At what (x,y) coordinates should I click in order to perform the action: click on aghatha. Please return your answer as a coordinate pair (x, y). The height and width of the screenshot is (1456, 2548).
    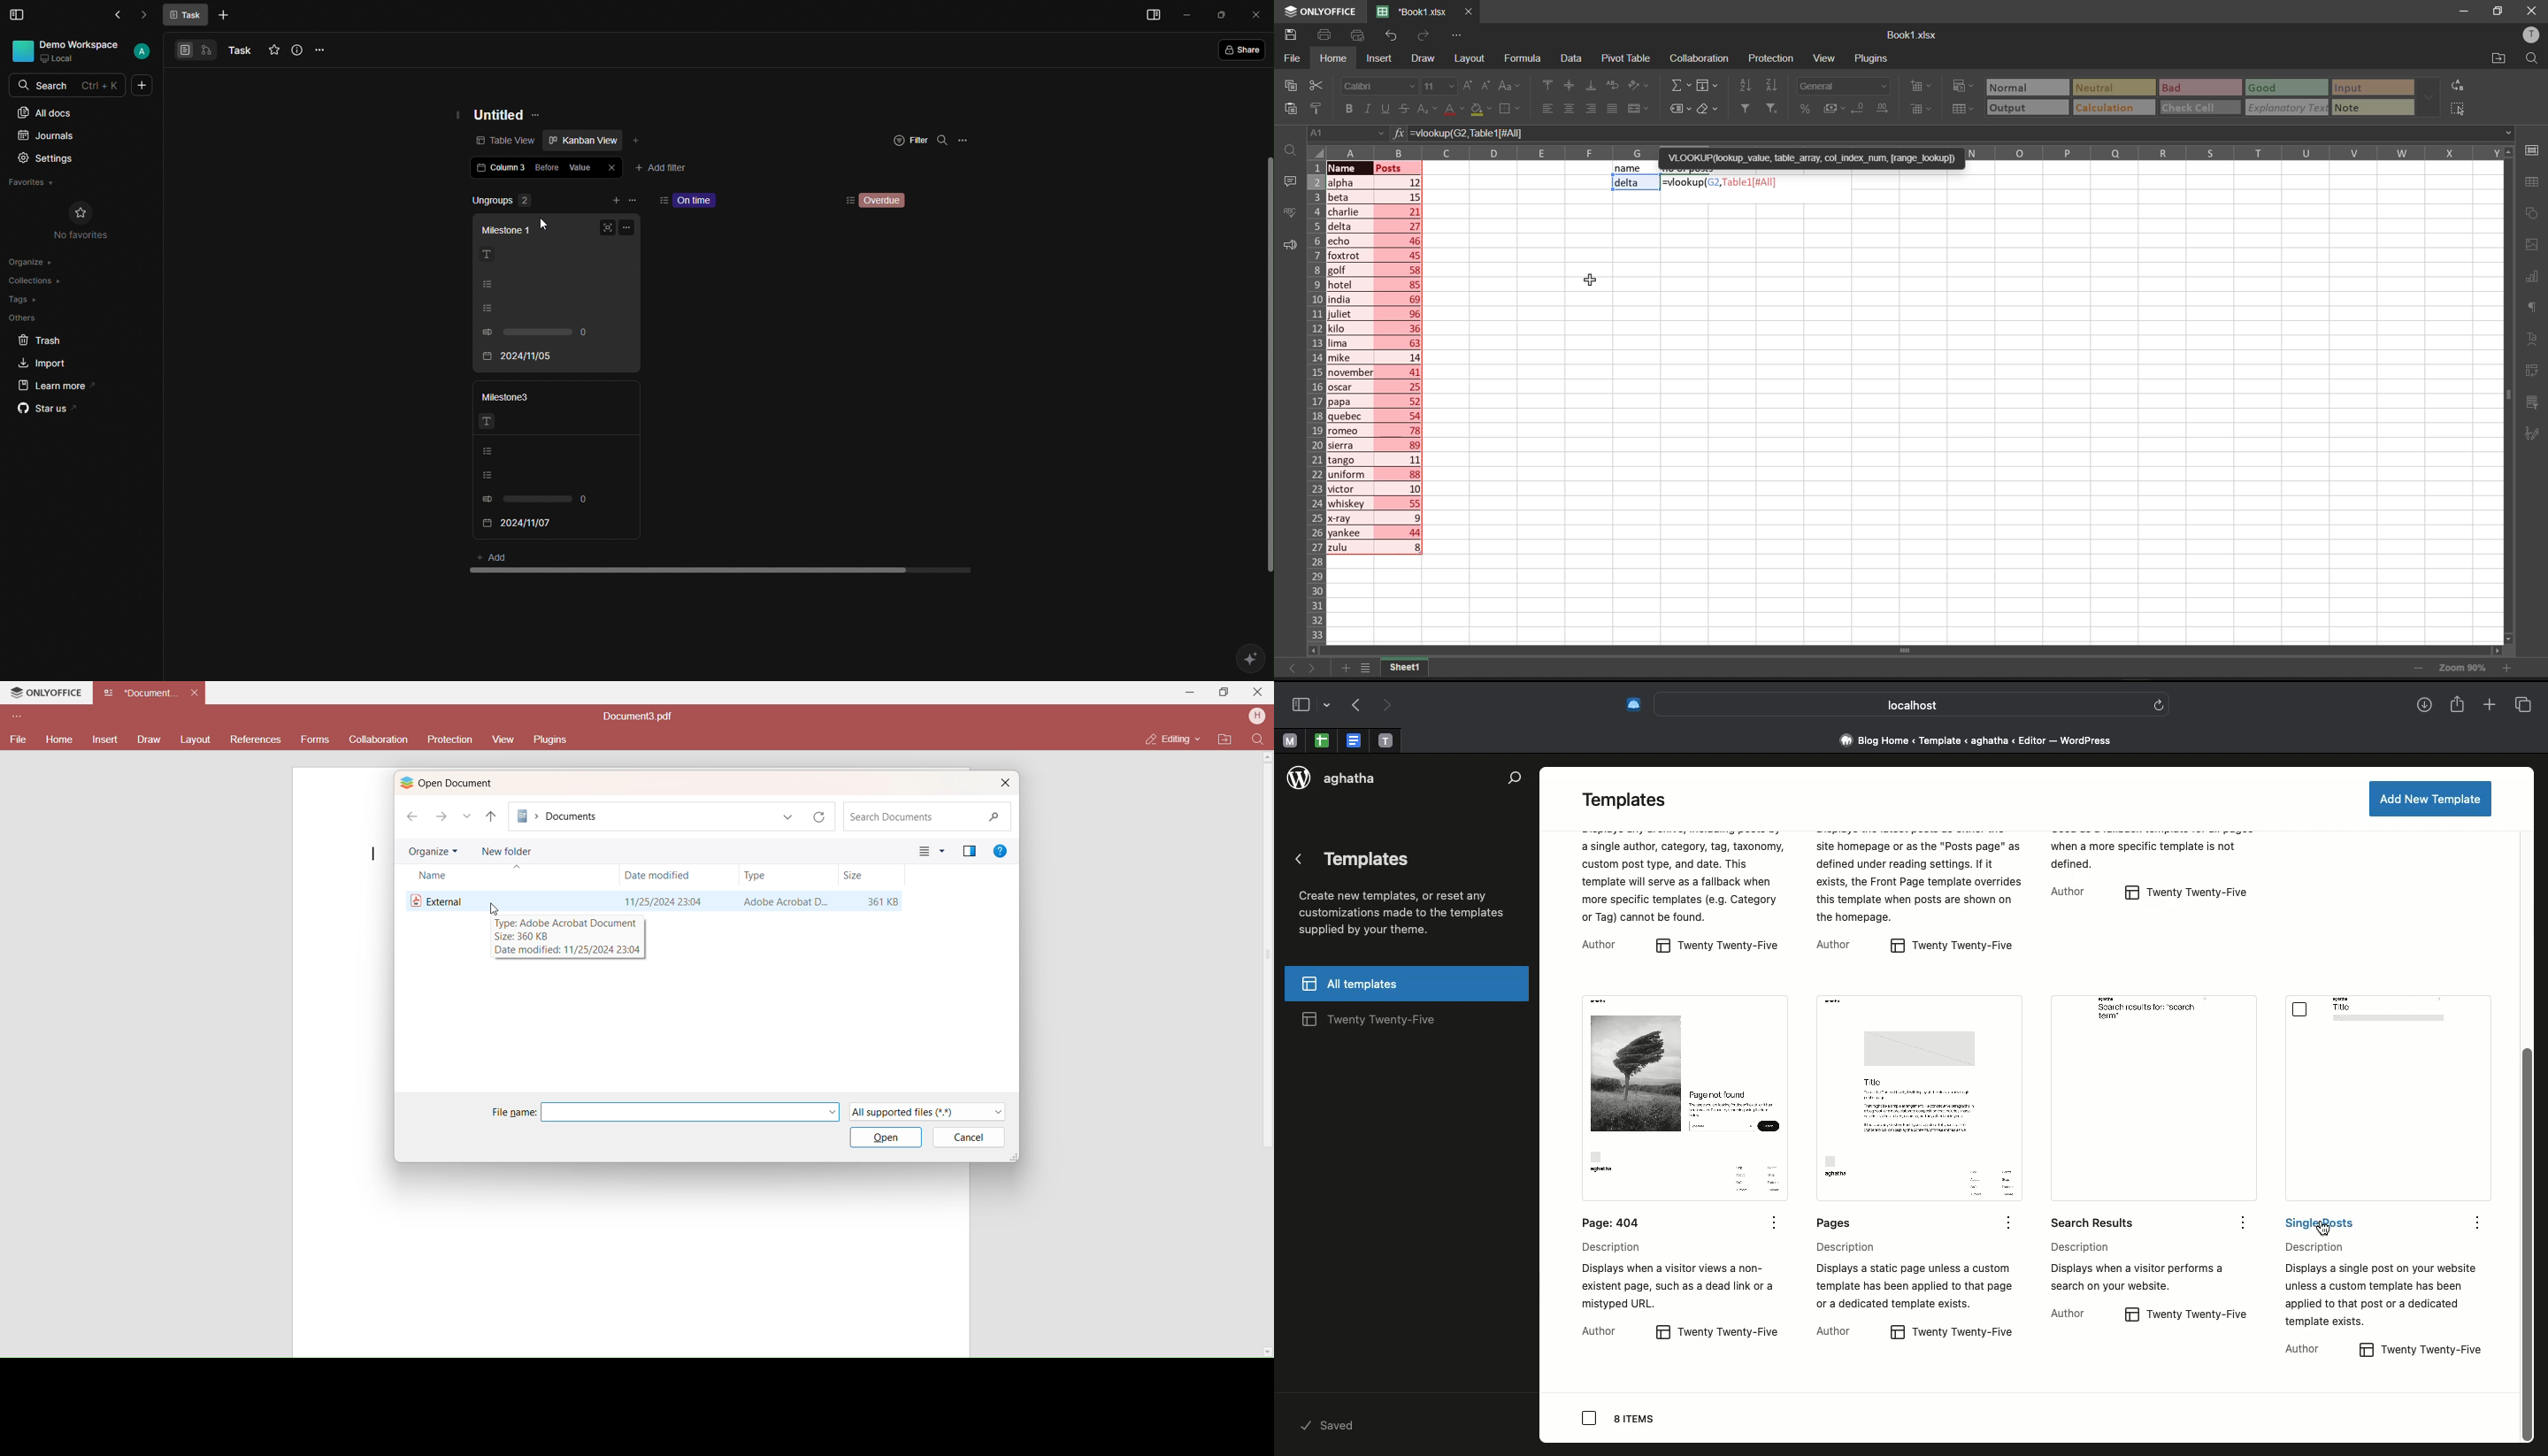
    Looking at the image, I should click on (1353, 779).